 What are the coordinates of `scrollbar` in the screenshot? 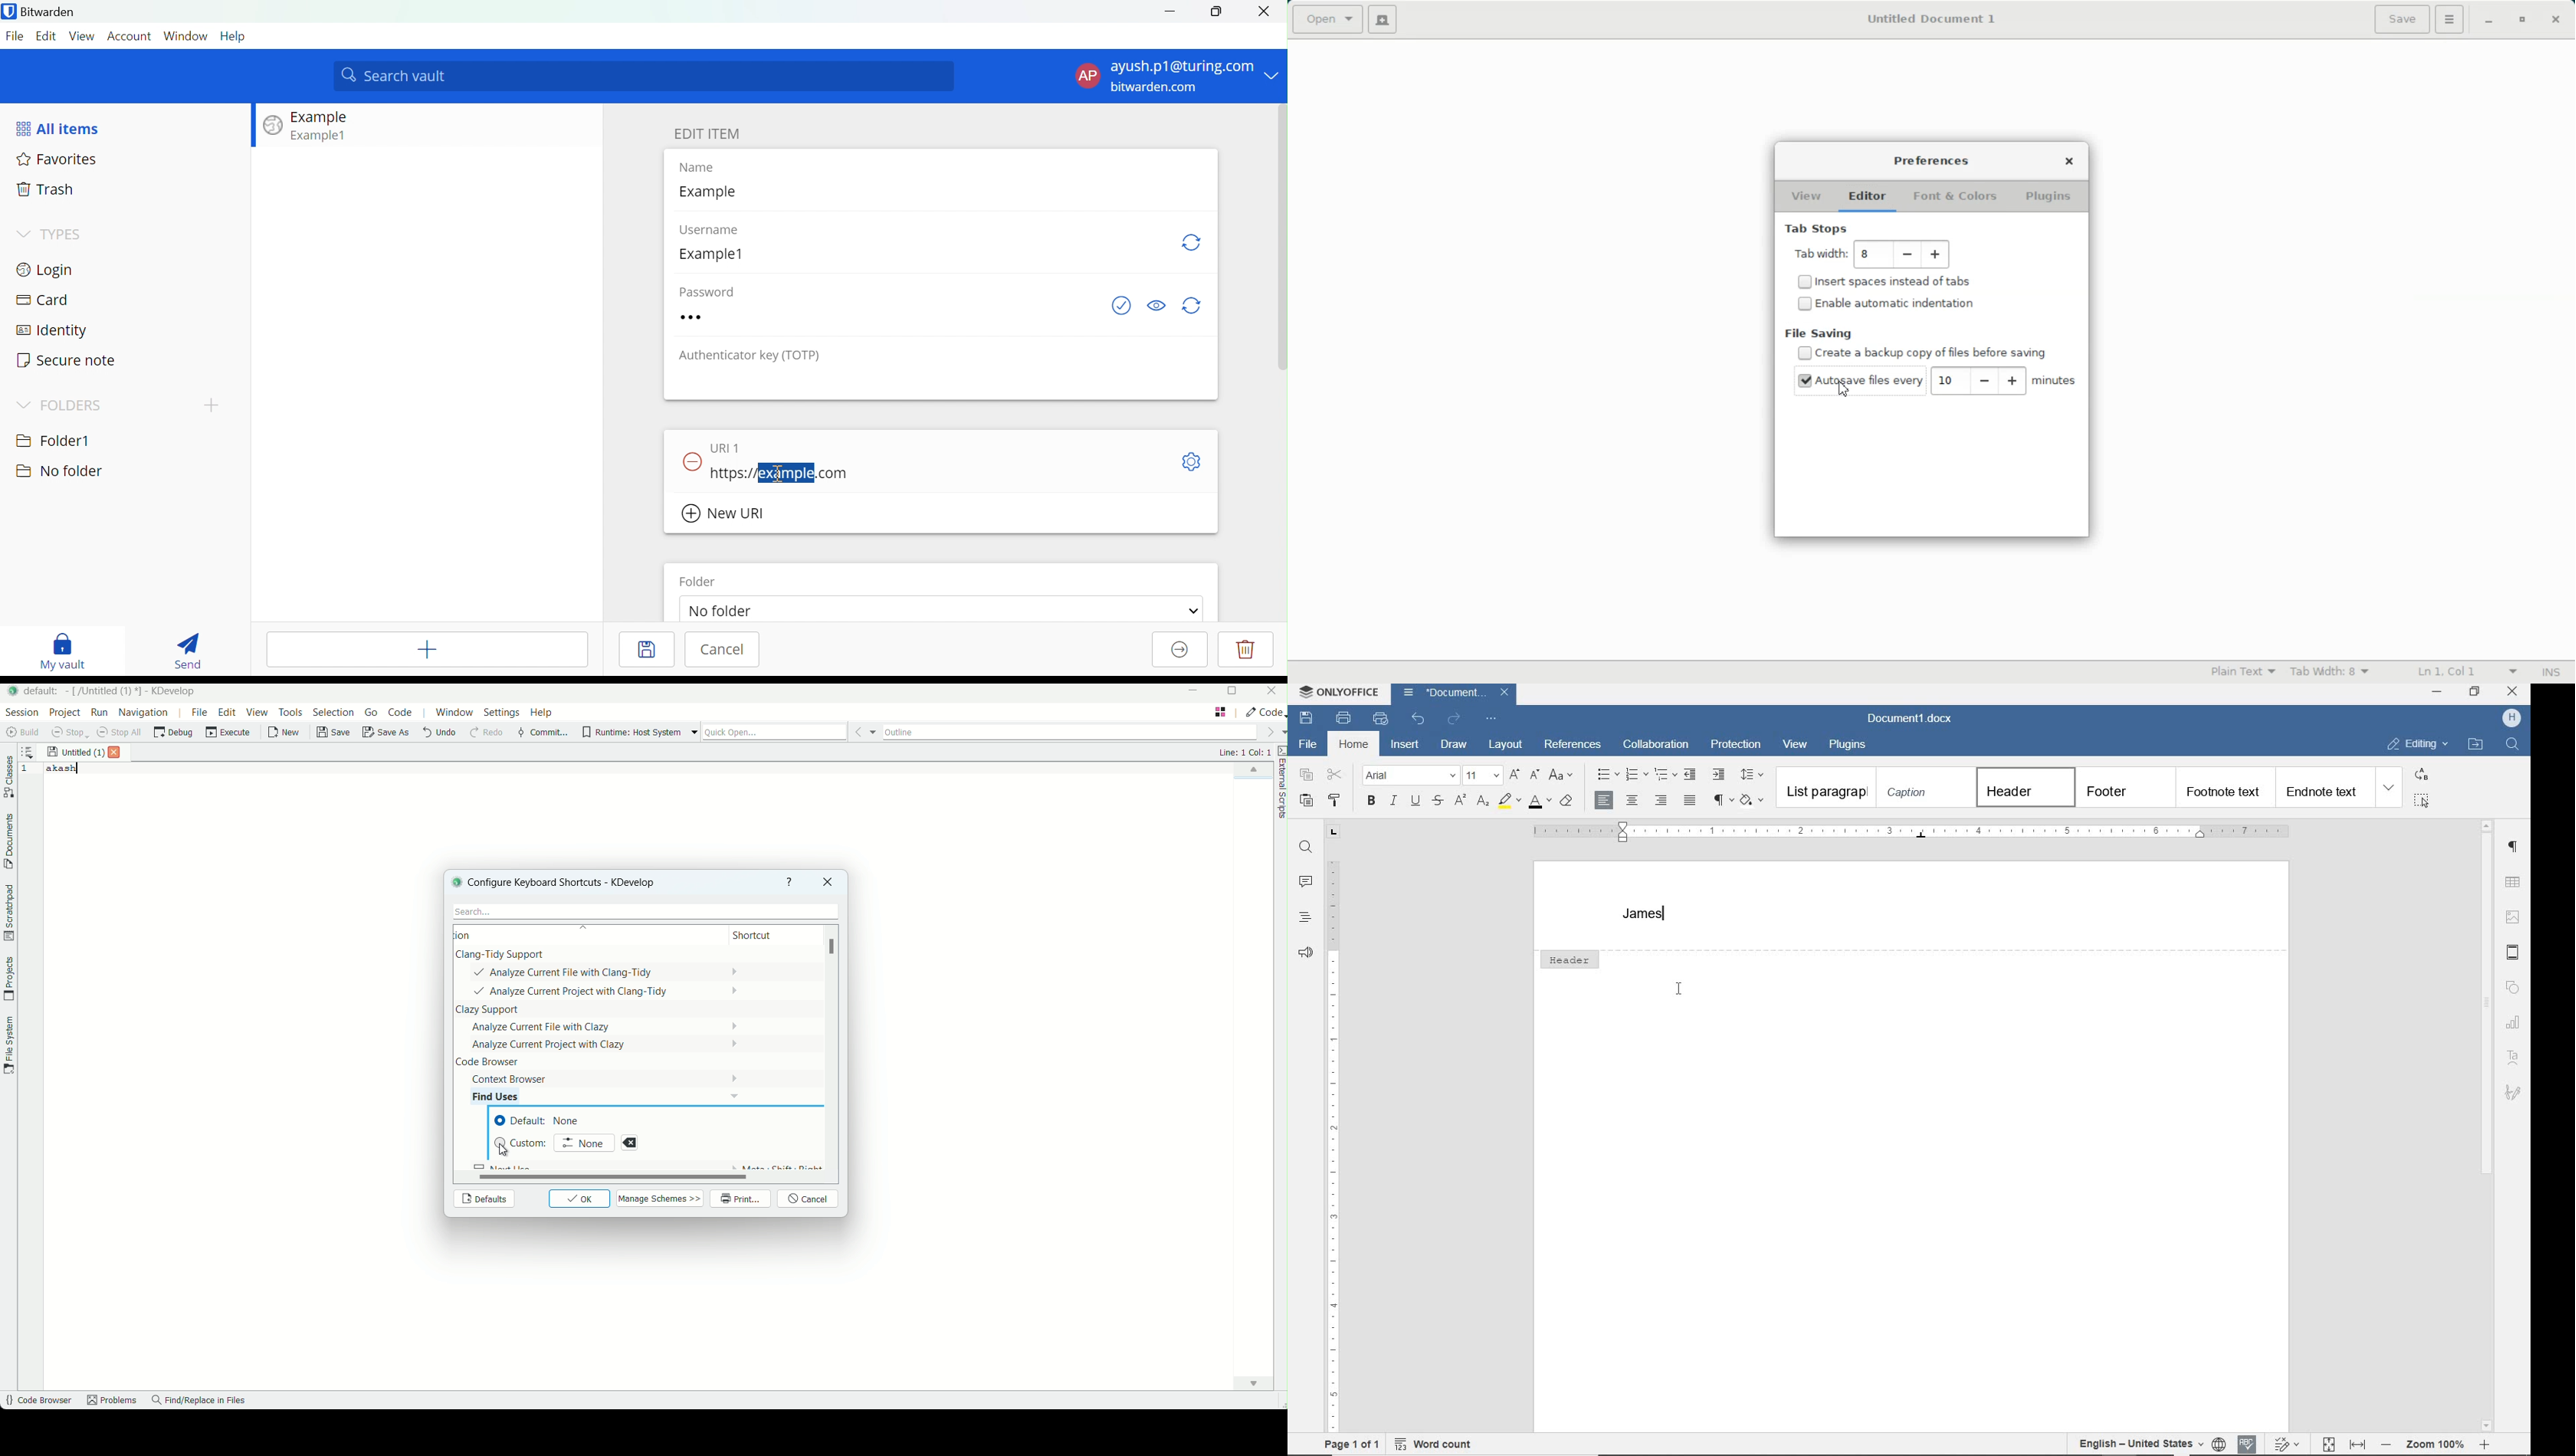 It's located at (2487, 1125).